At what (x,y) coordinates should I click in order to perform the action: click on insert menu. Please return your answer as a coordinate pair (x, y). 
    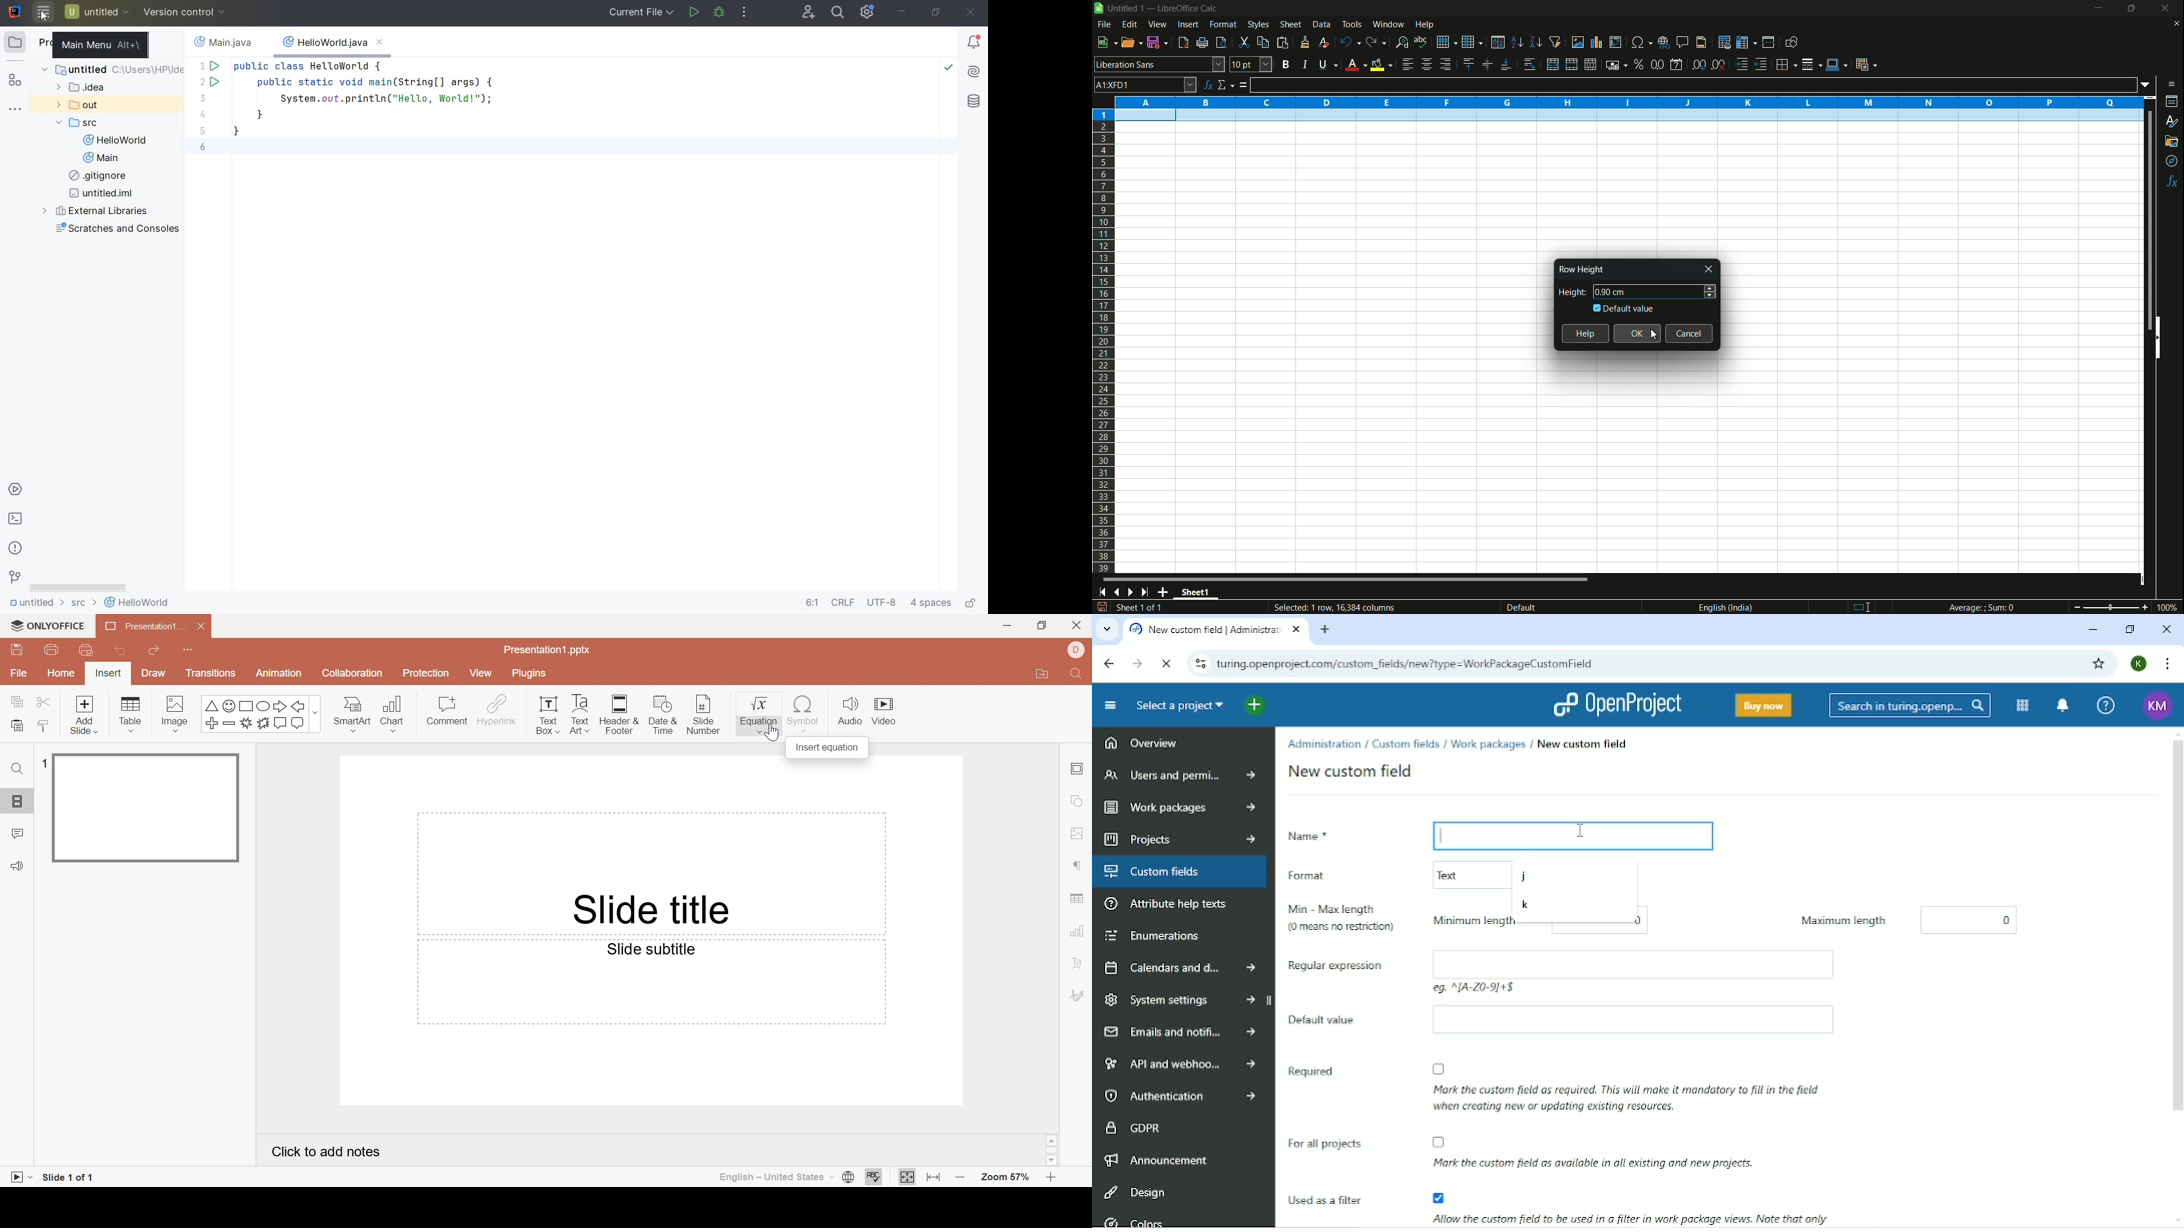
    Looking at the image, I should click on (1187, 24).